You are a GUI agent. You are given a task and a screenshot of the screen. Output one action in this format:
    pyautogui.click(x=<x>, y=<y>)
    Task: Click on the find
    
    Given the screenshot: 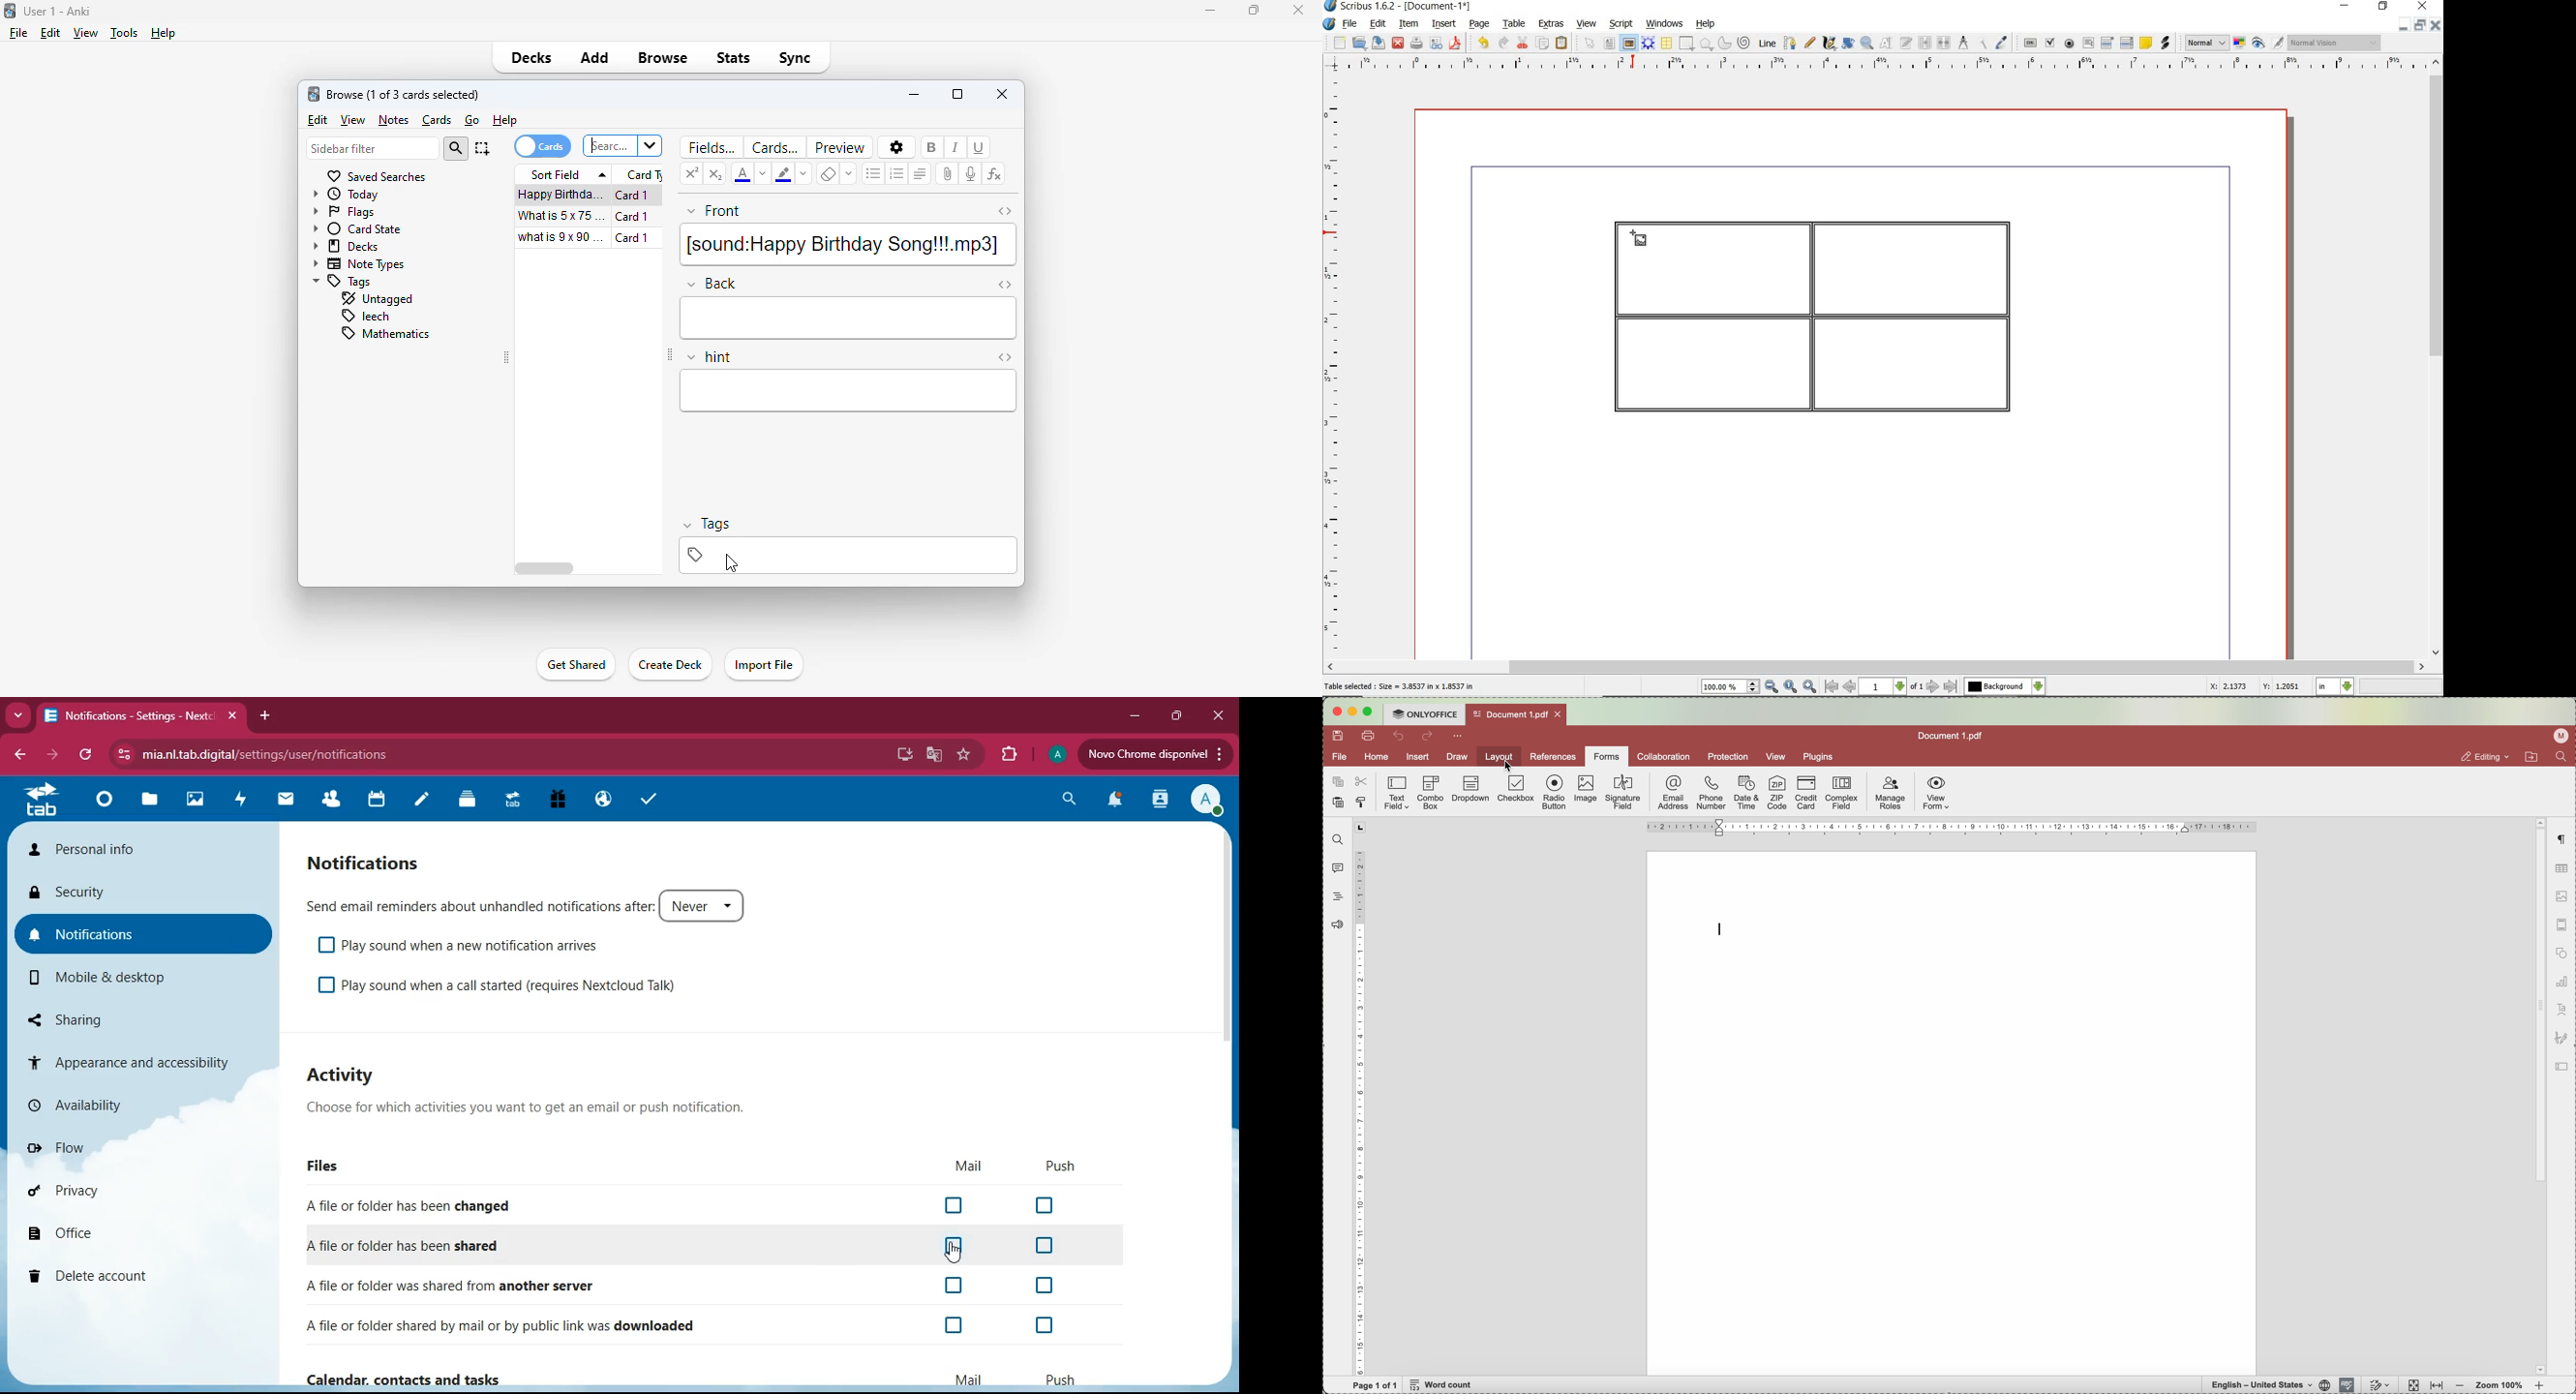 What is the action you would take?
    pyautogui.click(x=2565, y=759)
    